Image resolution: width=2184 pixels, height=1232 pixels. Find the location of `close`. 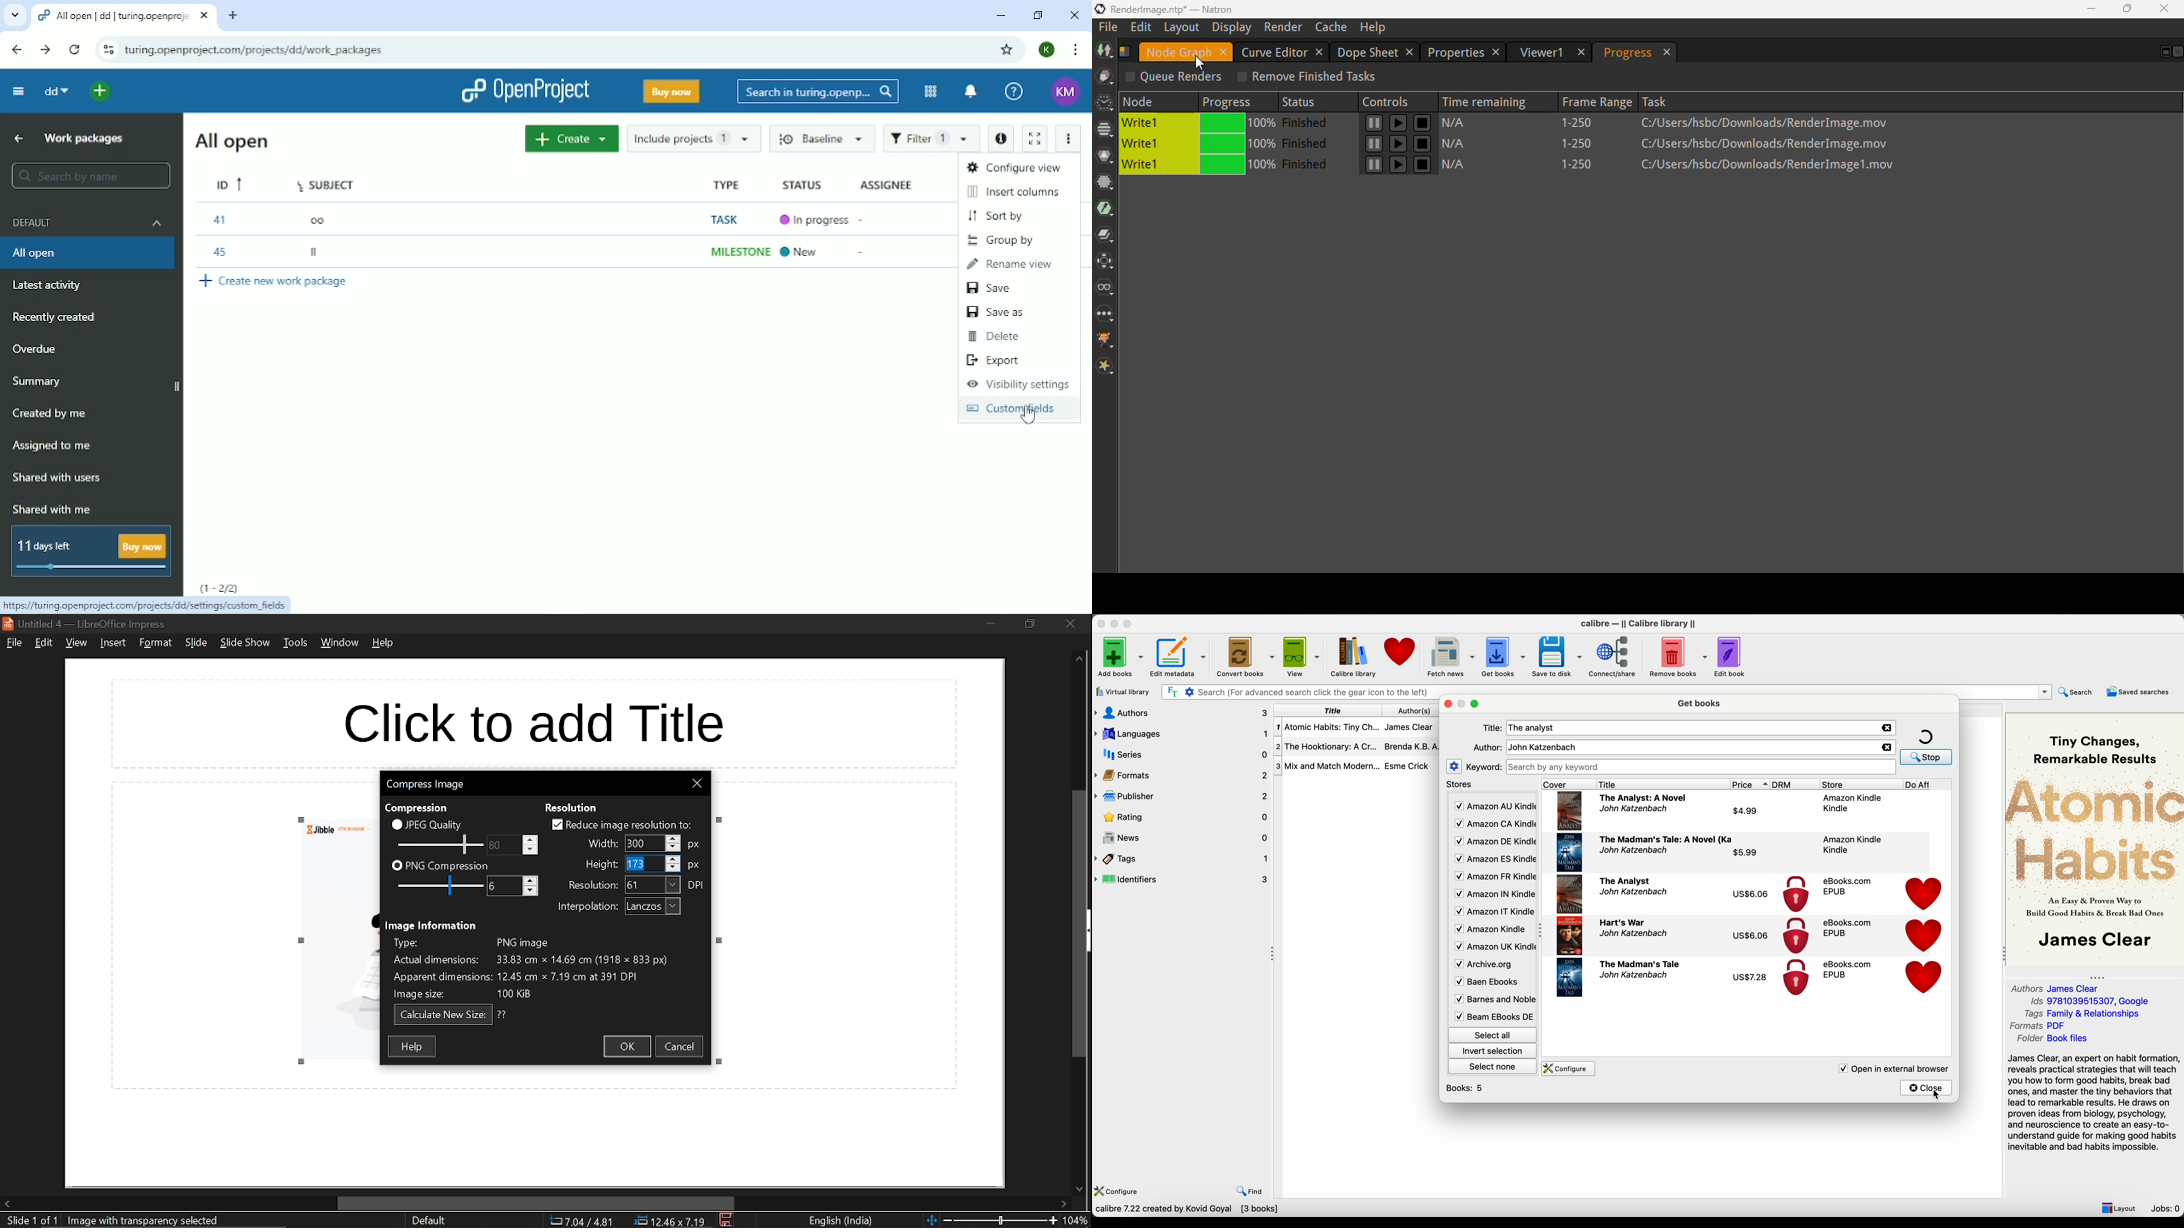

close is located at coordinates (1927, 1088).